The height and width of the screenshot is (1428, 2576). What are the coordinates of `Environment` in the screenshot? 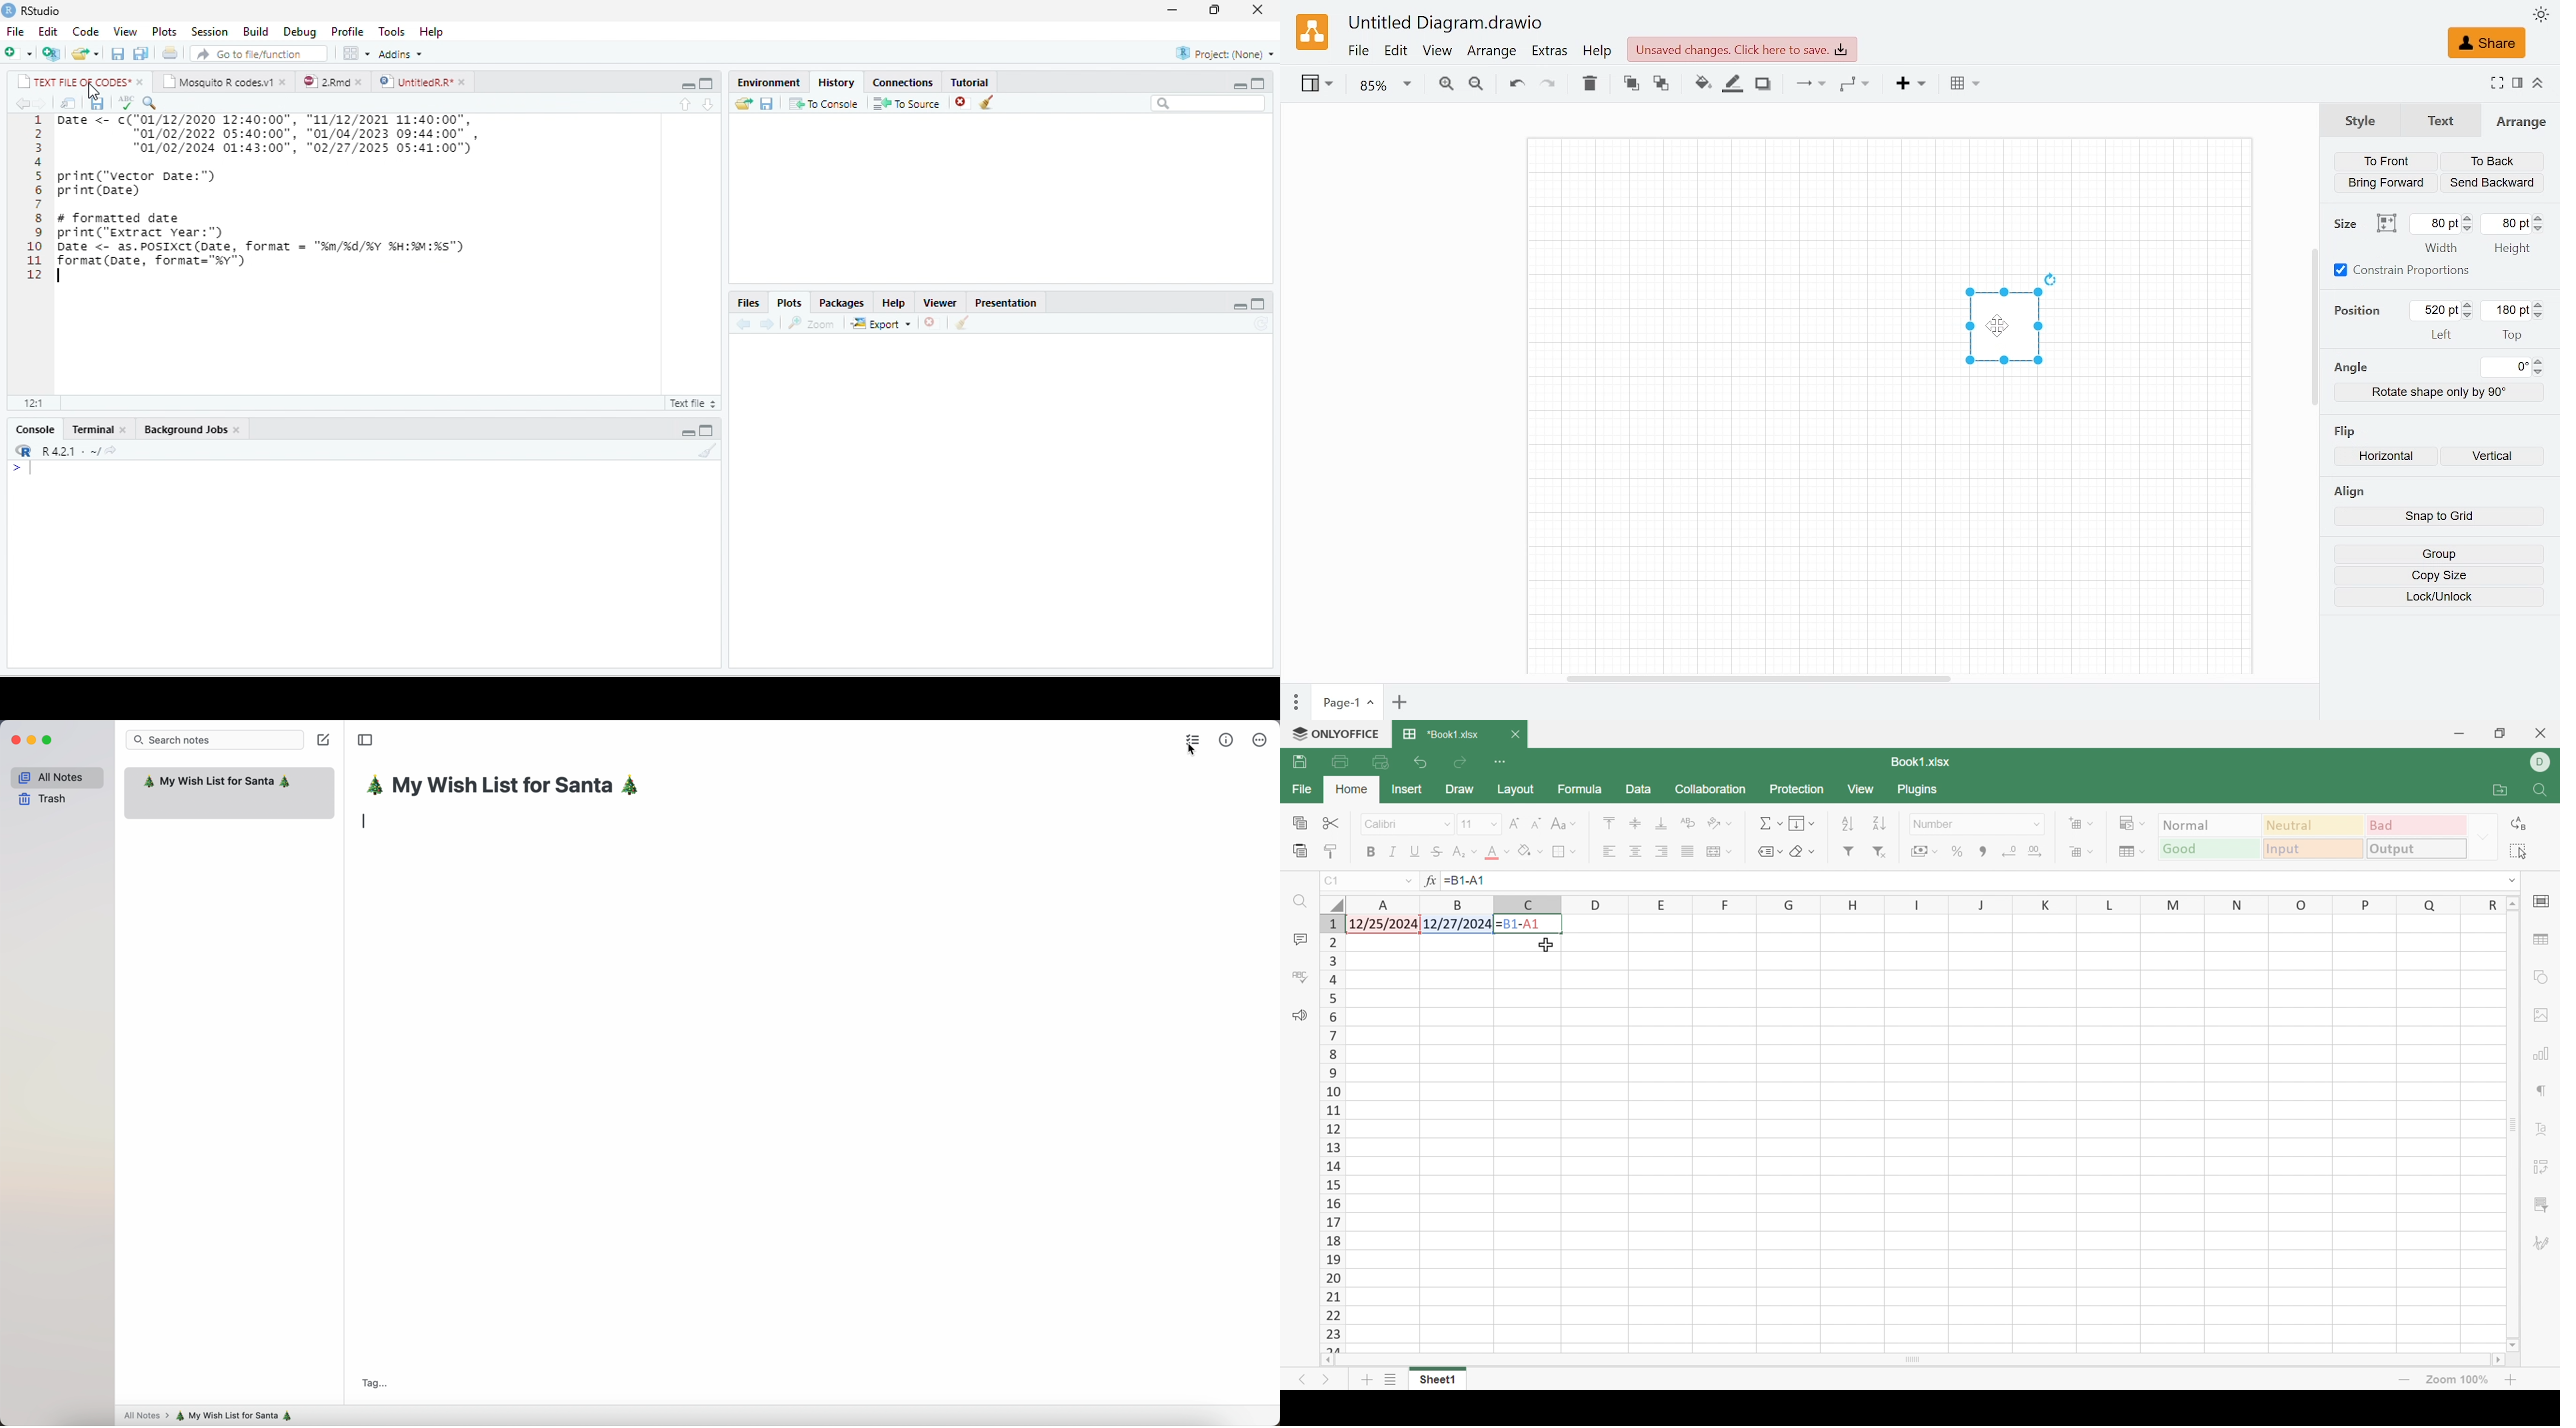 It's located at (770, 83).